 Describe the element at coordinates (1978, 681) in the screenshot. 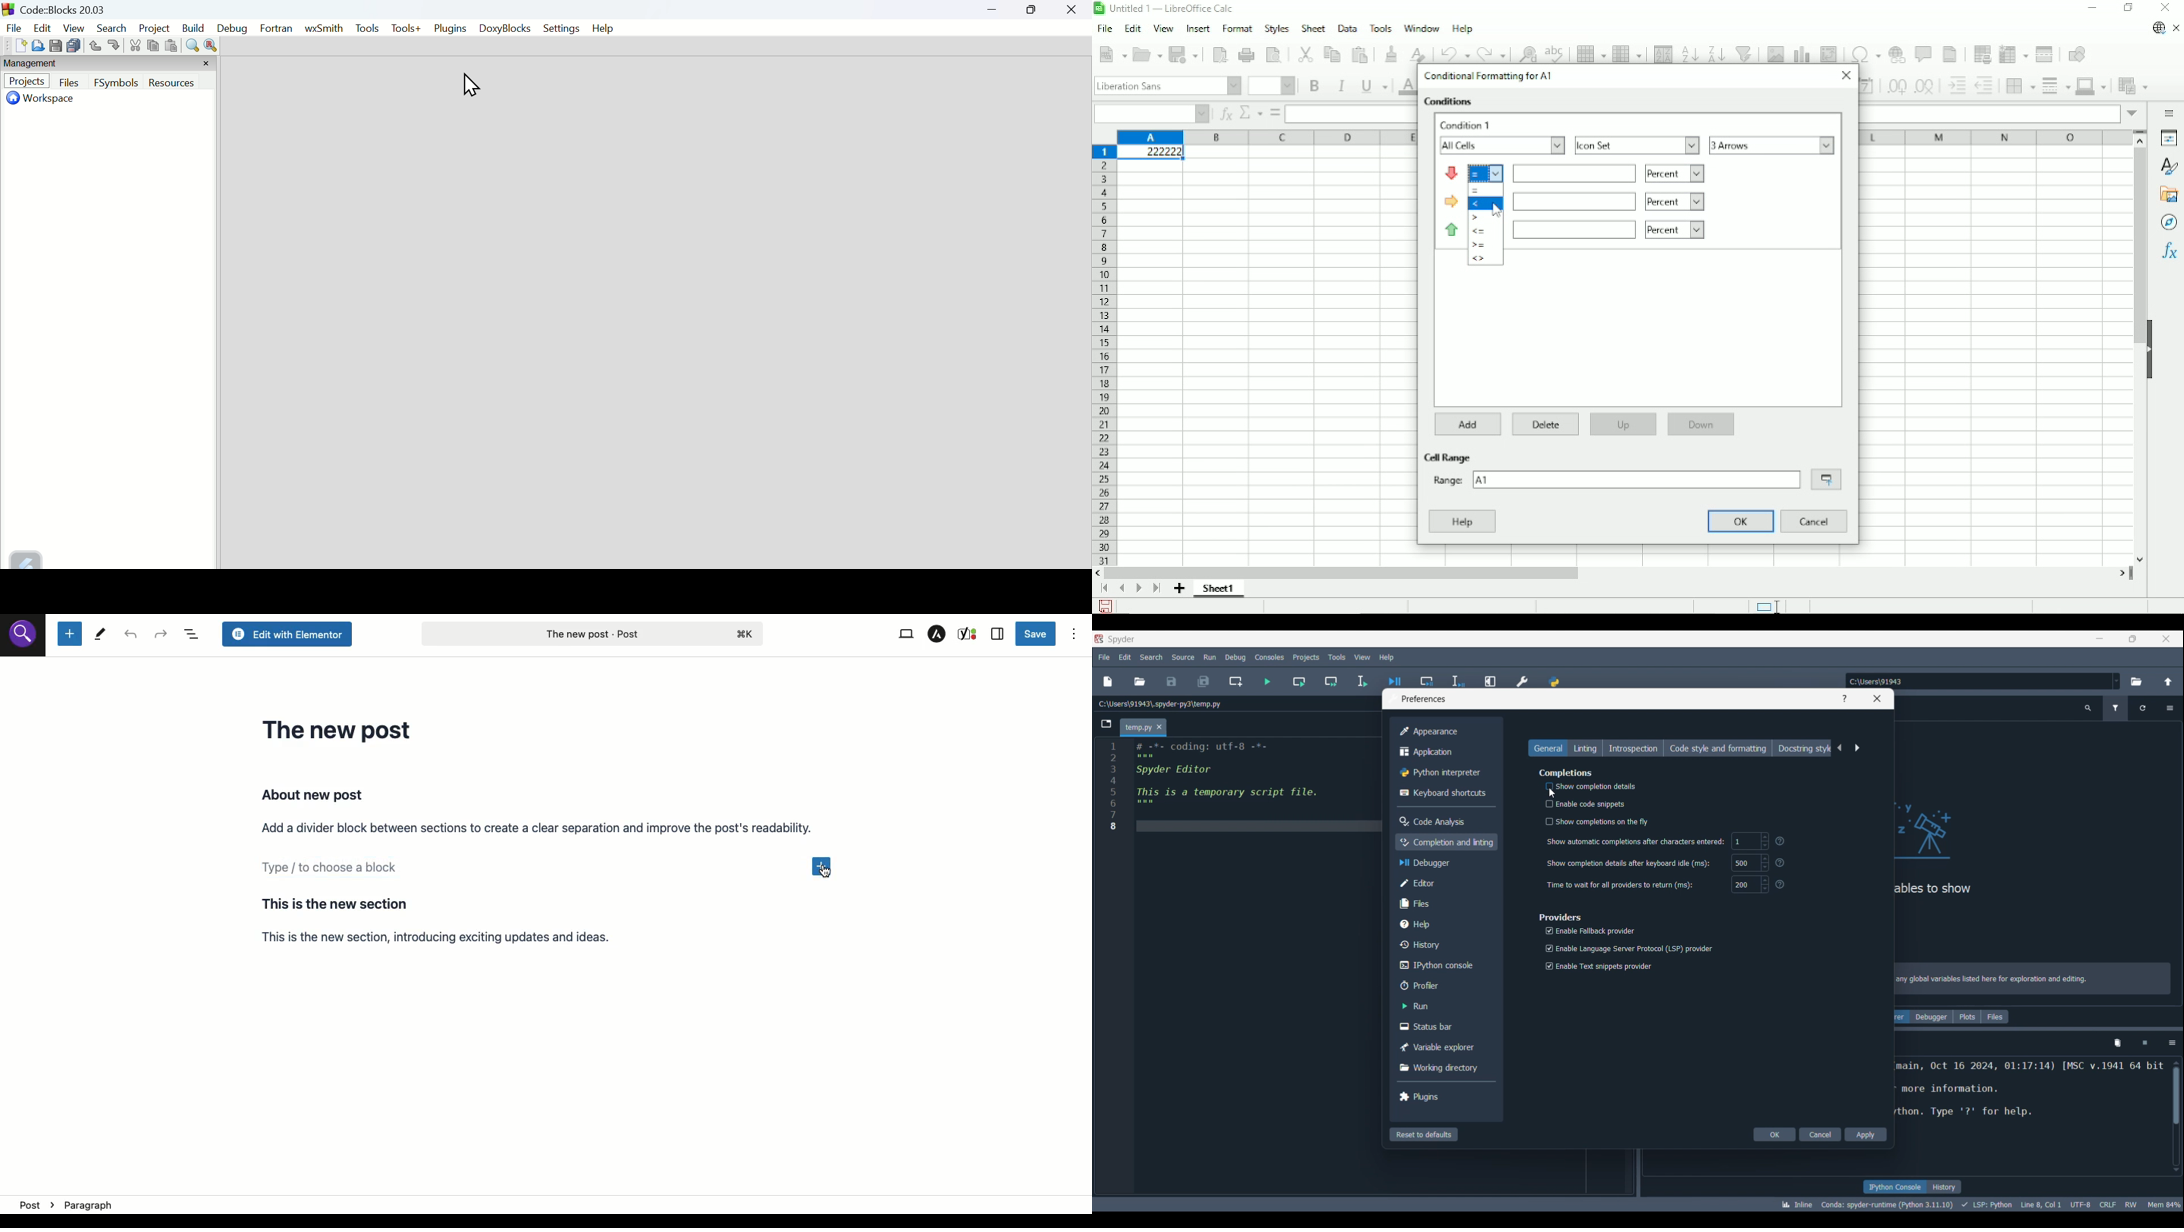

I see `Enter location` at that location.